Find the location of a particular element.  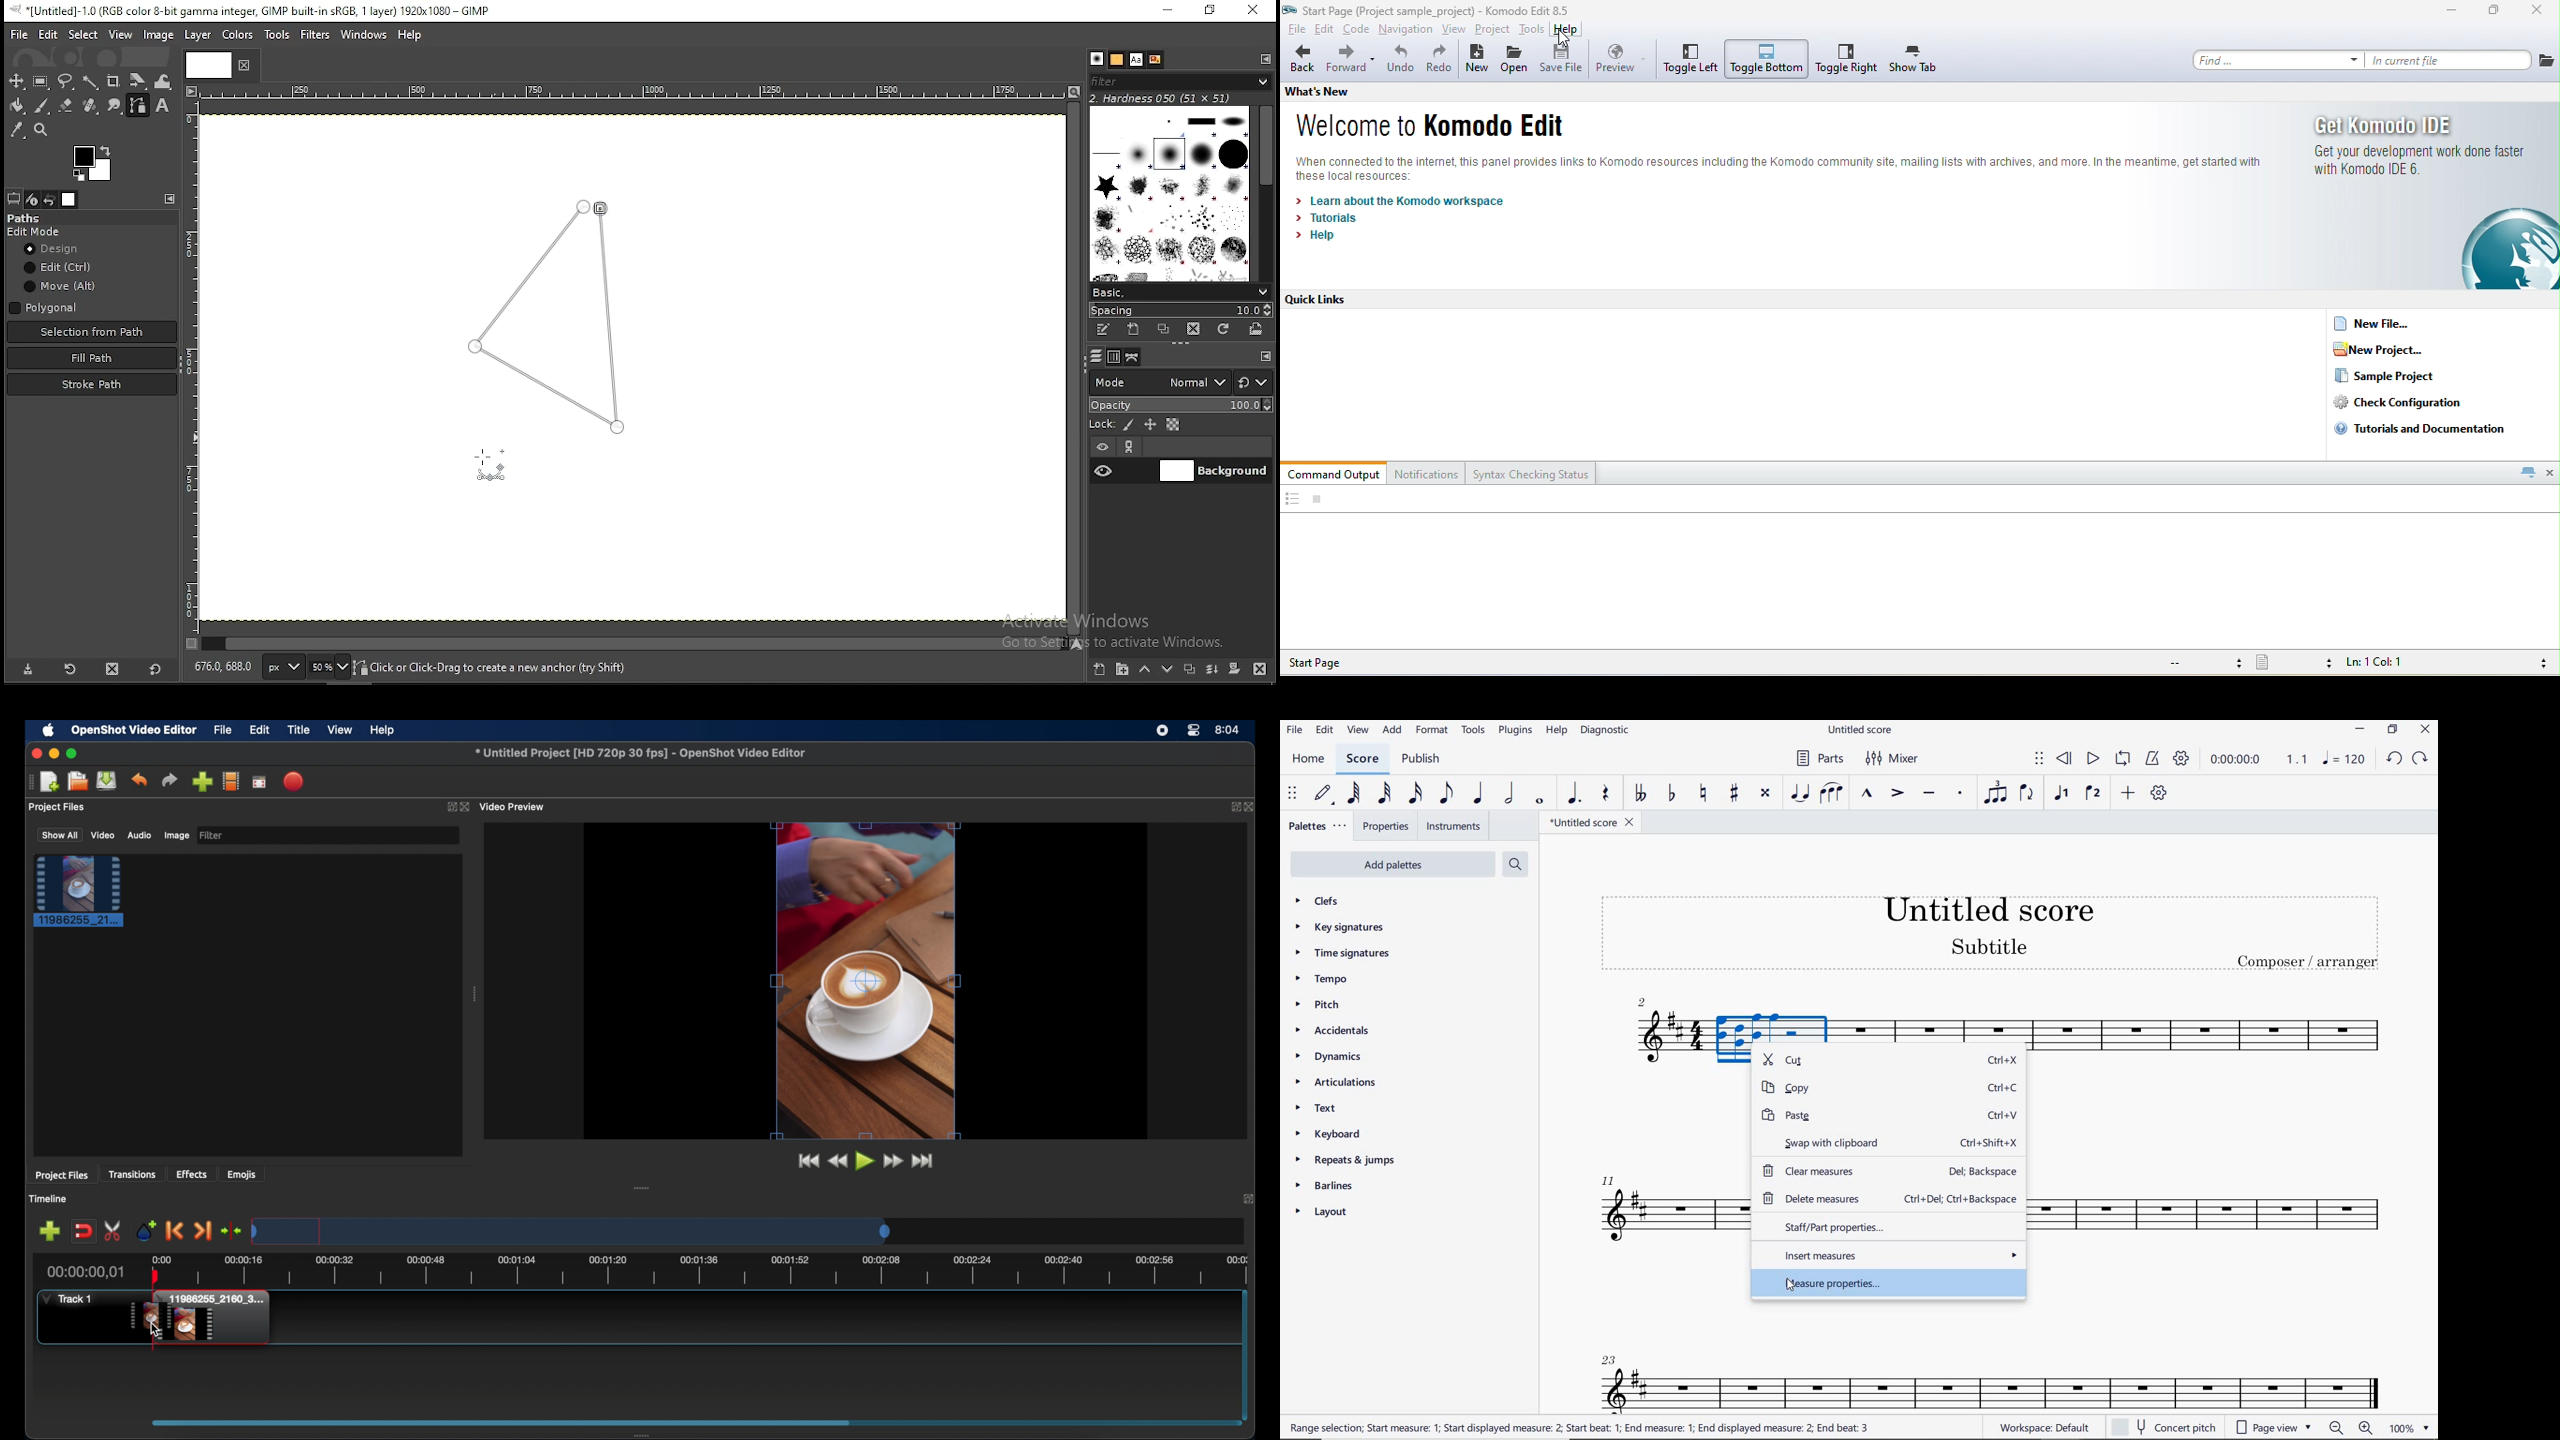

METRONOME is located at coordinates (2152, 759).